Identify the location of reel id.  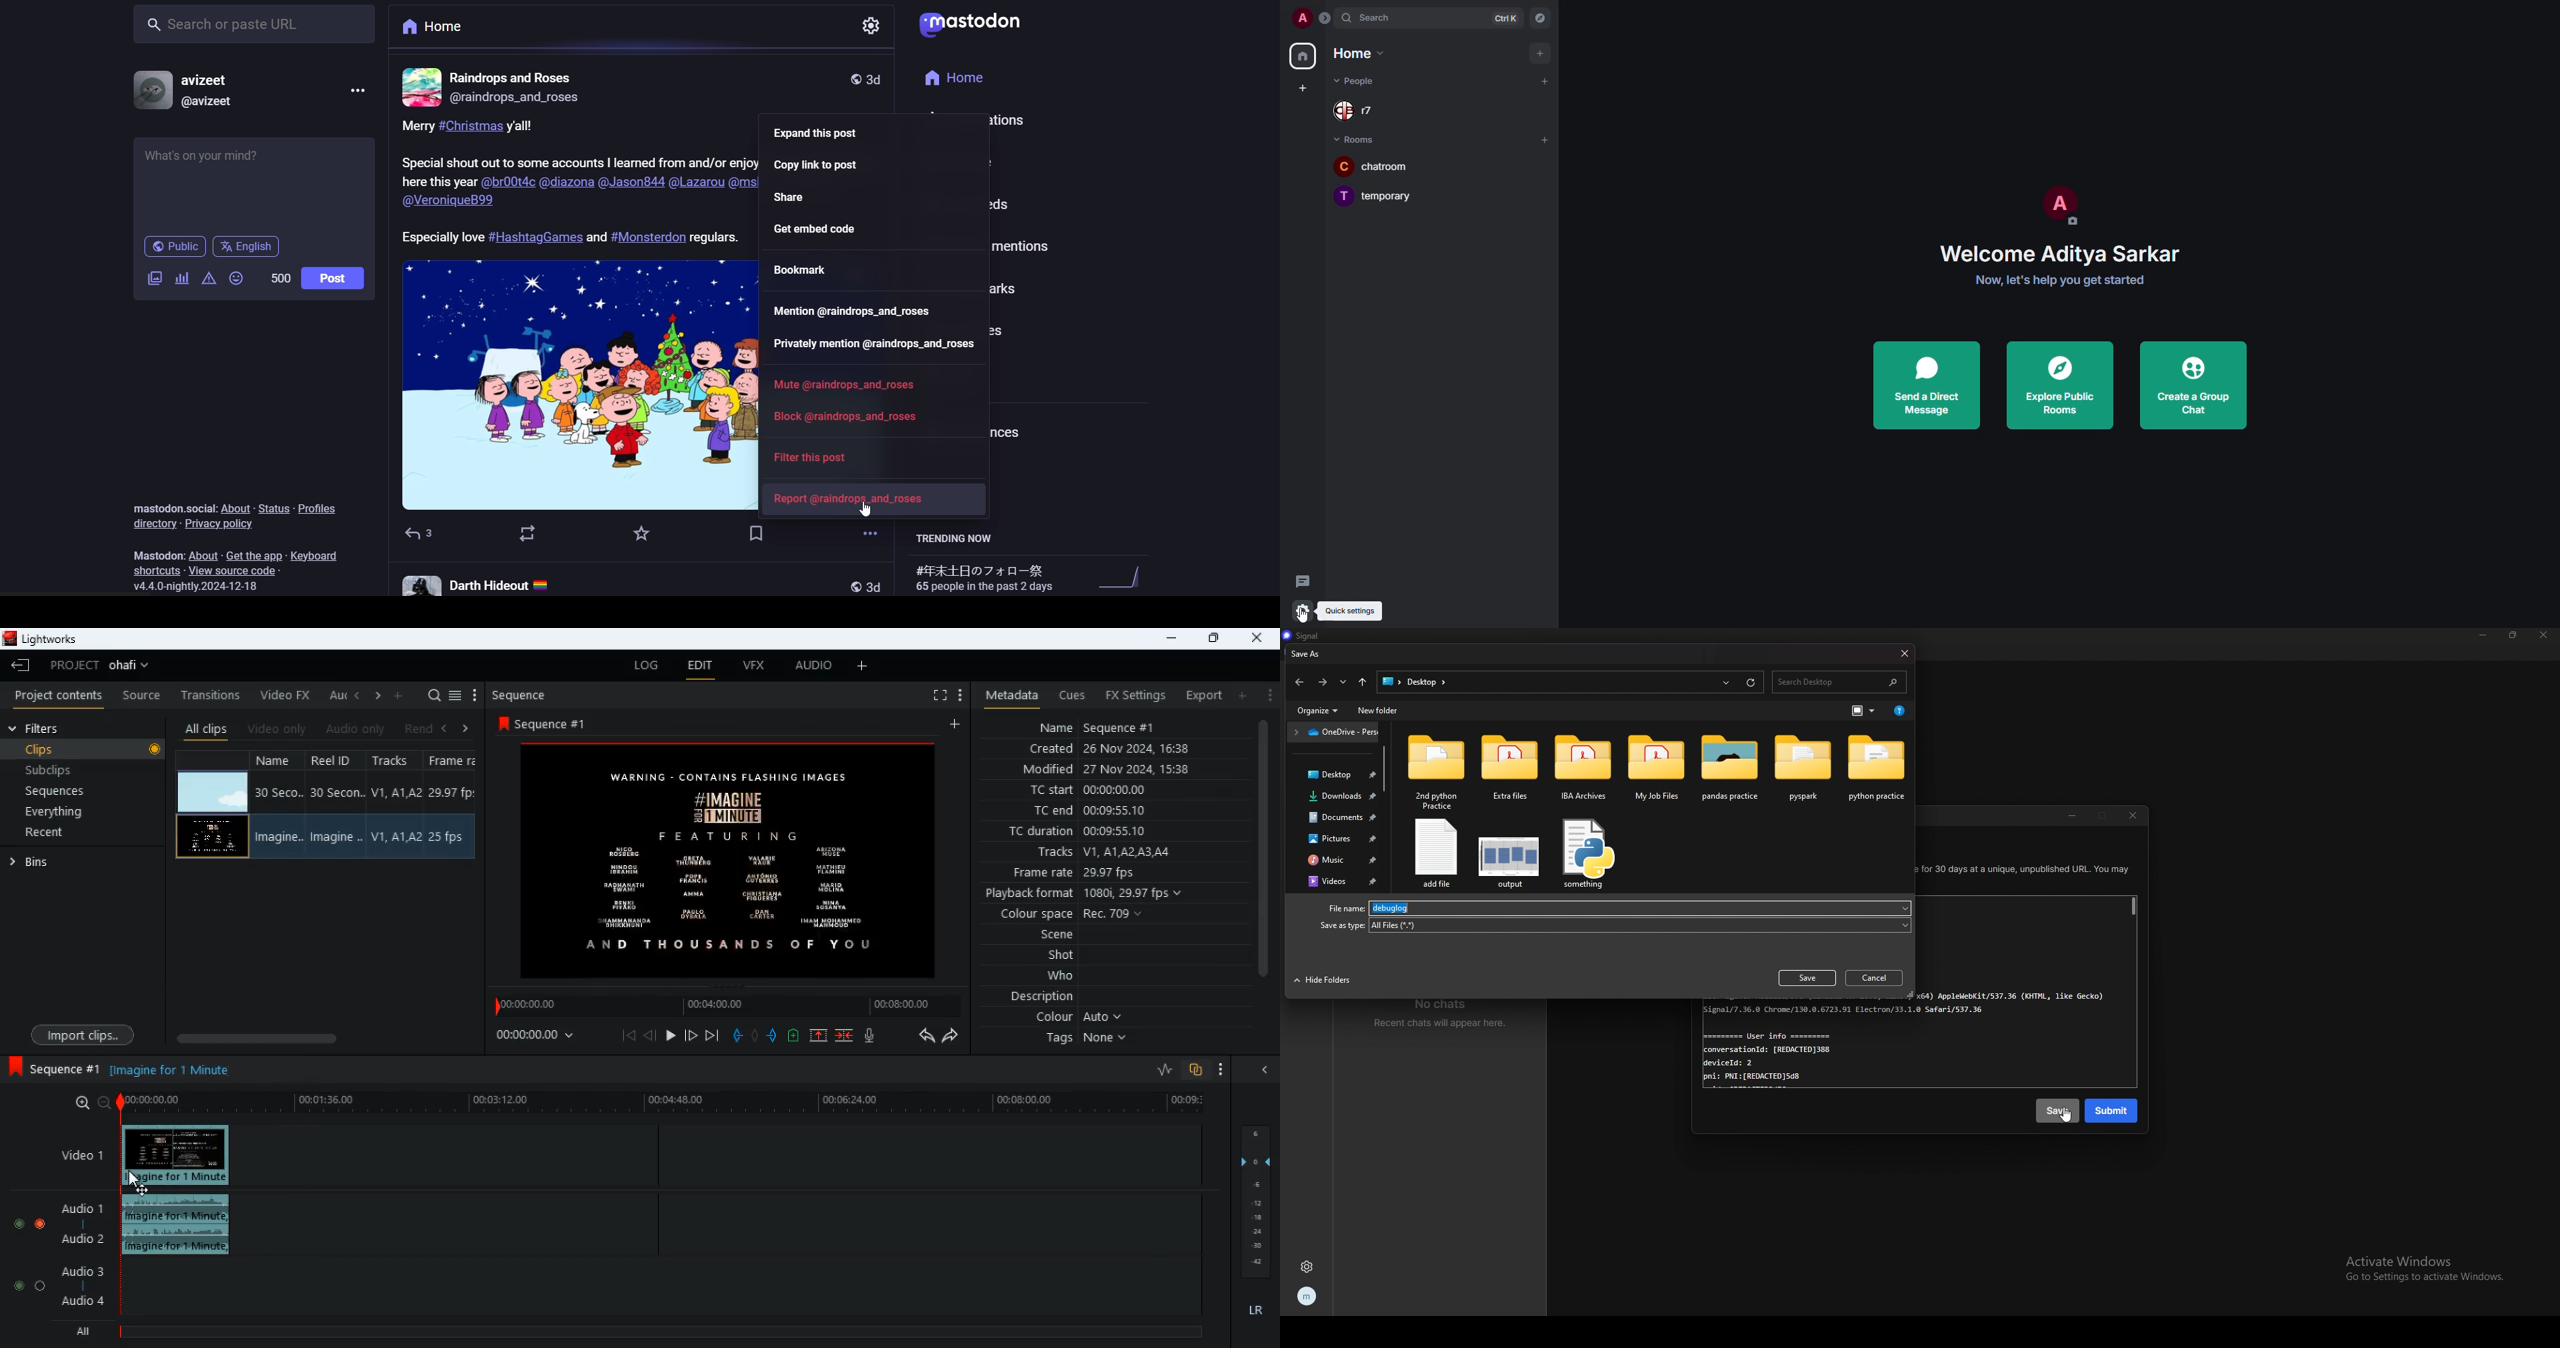
(337, 806).